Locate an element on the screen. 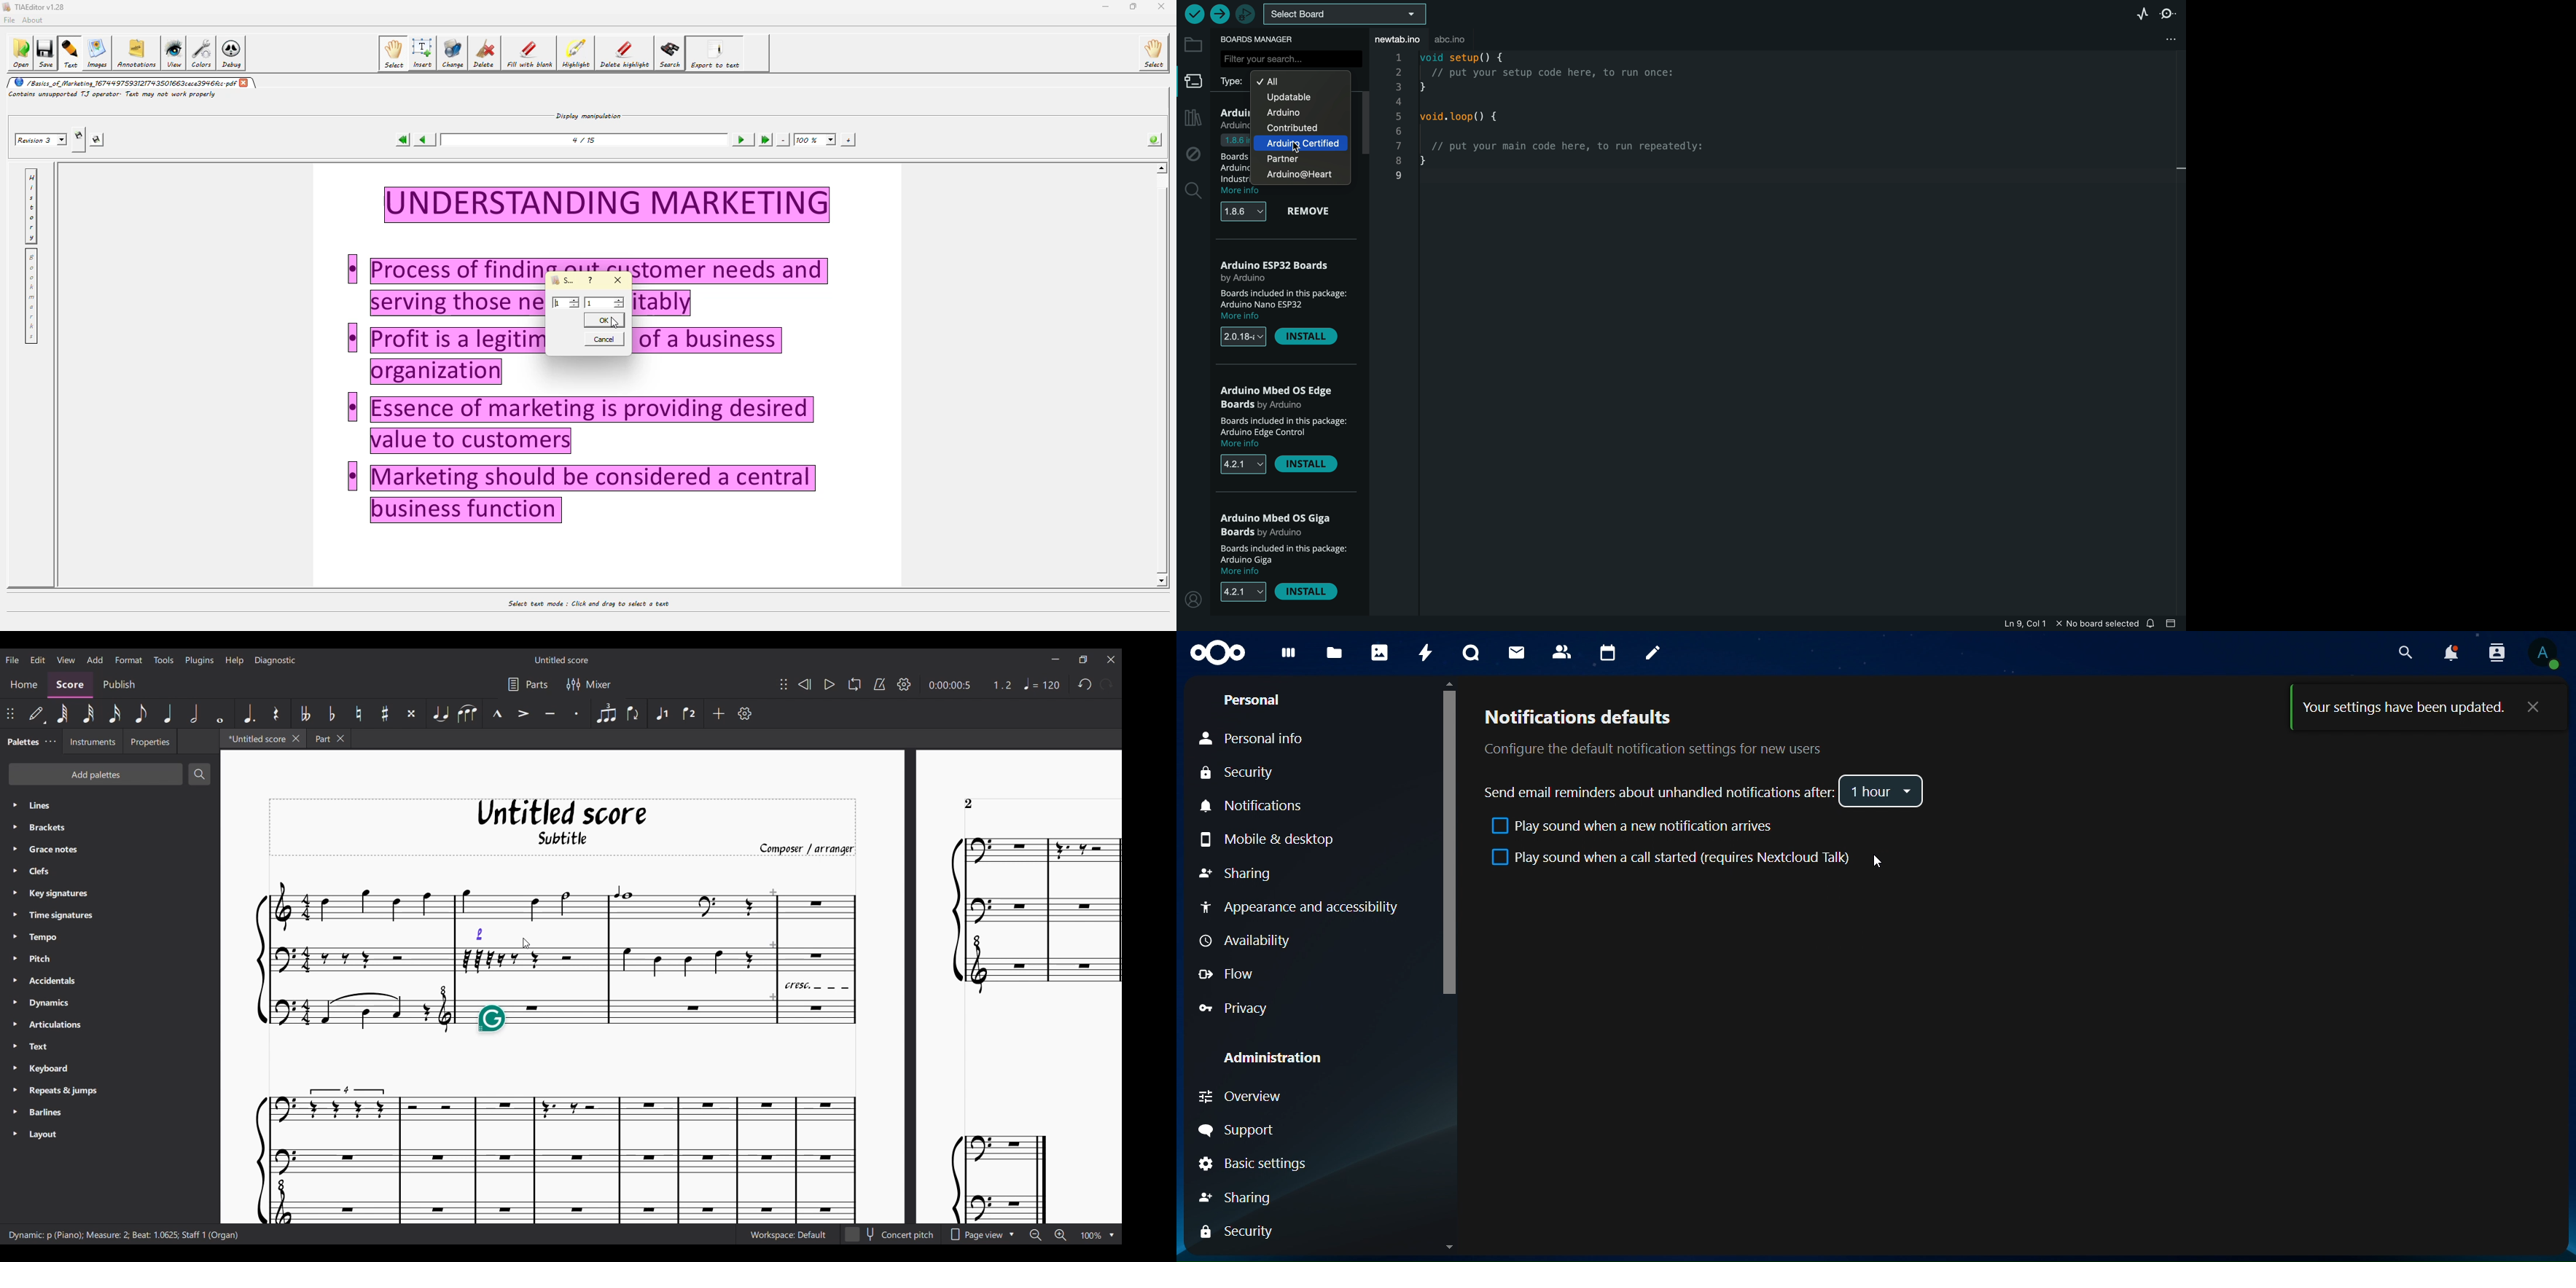  Cursor position unchanged is located at coordinates (527, 944).